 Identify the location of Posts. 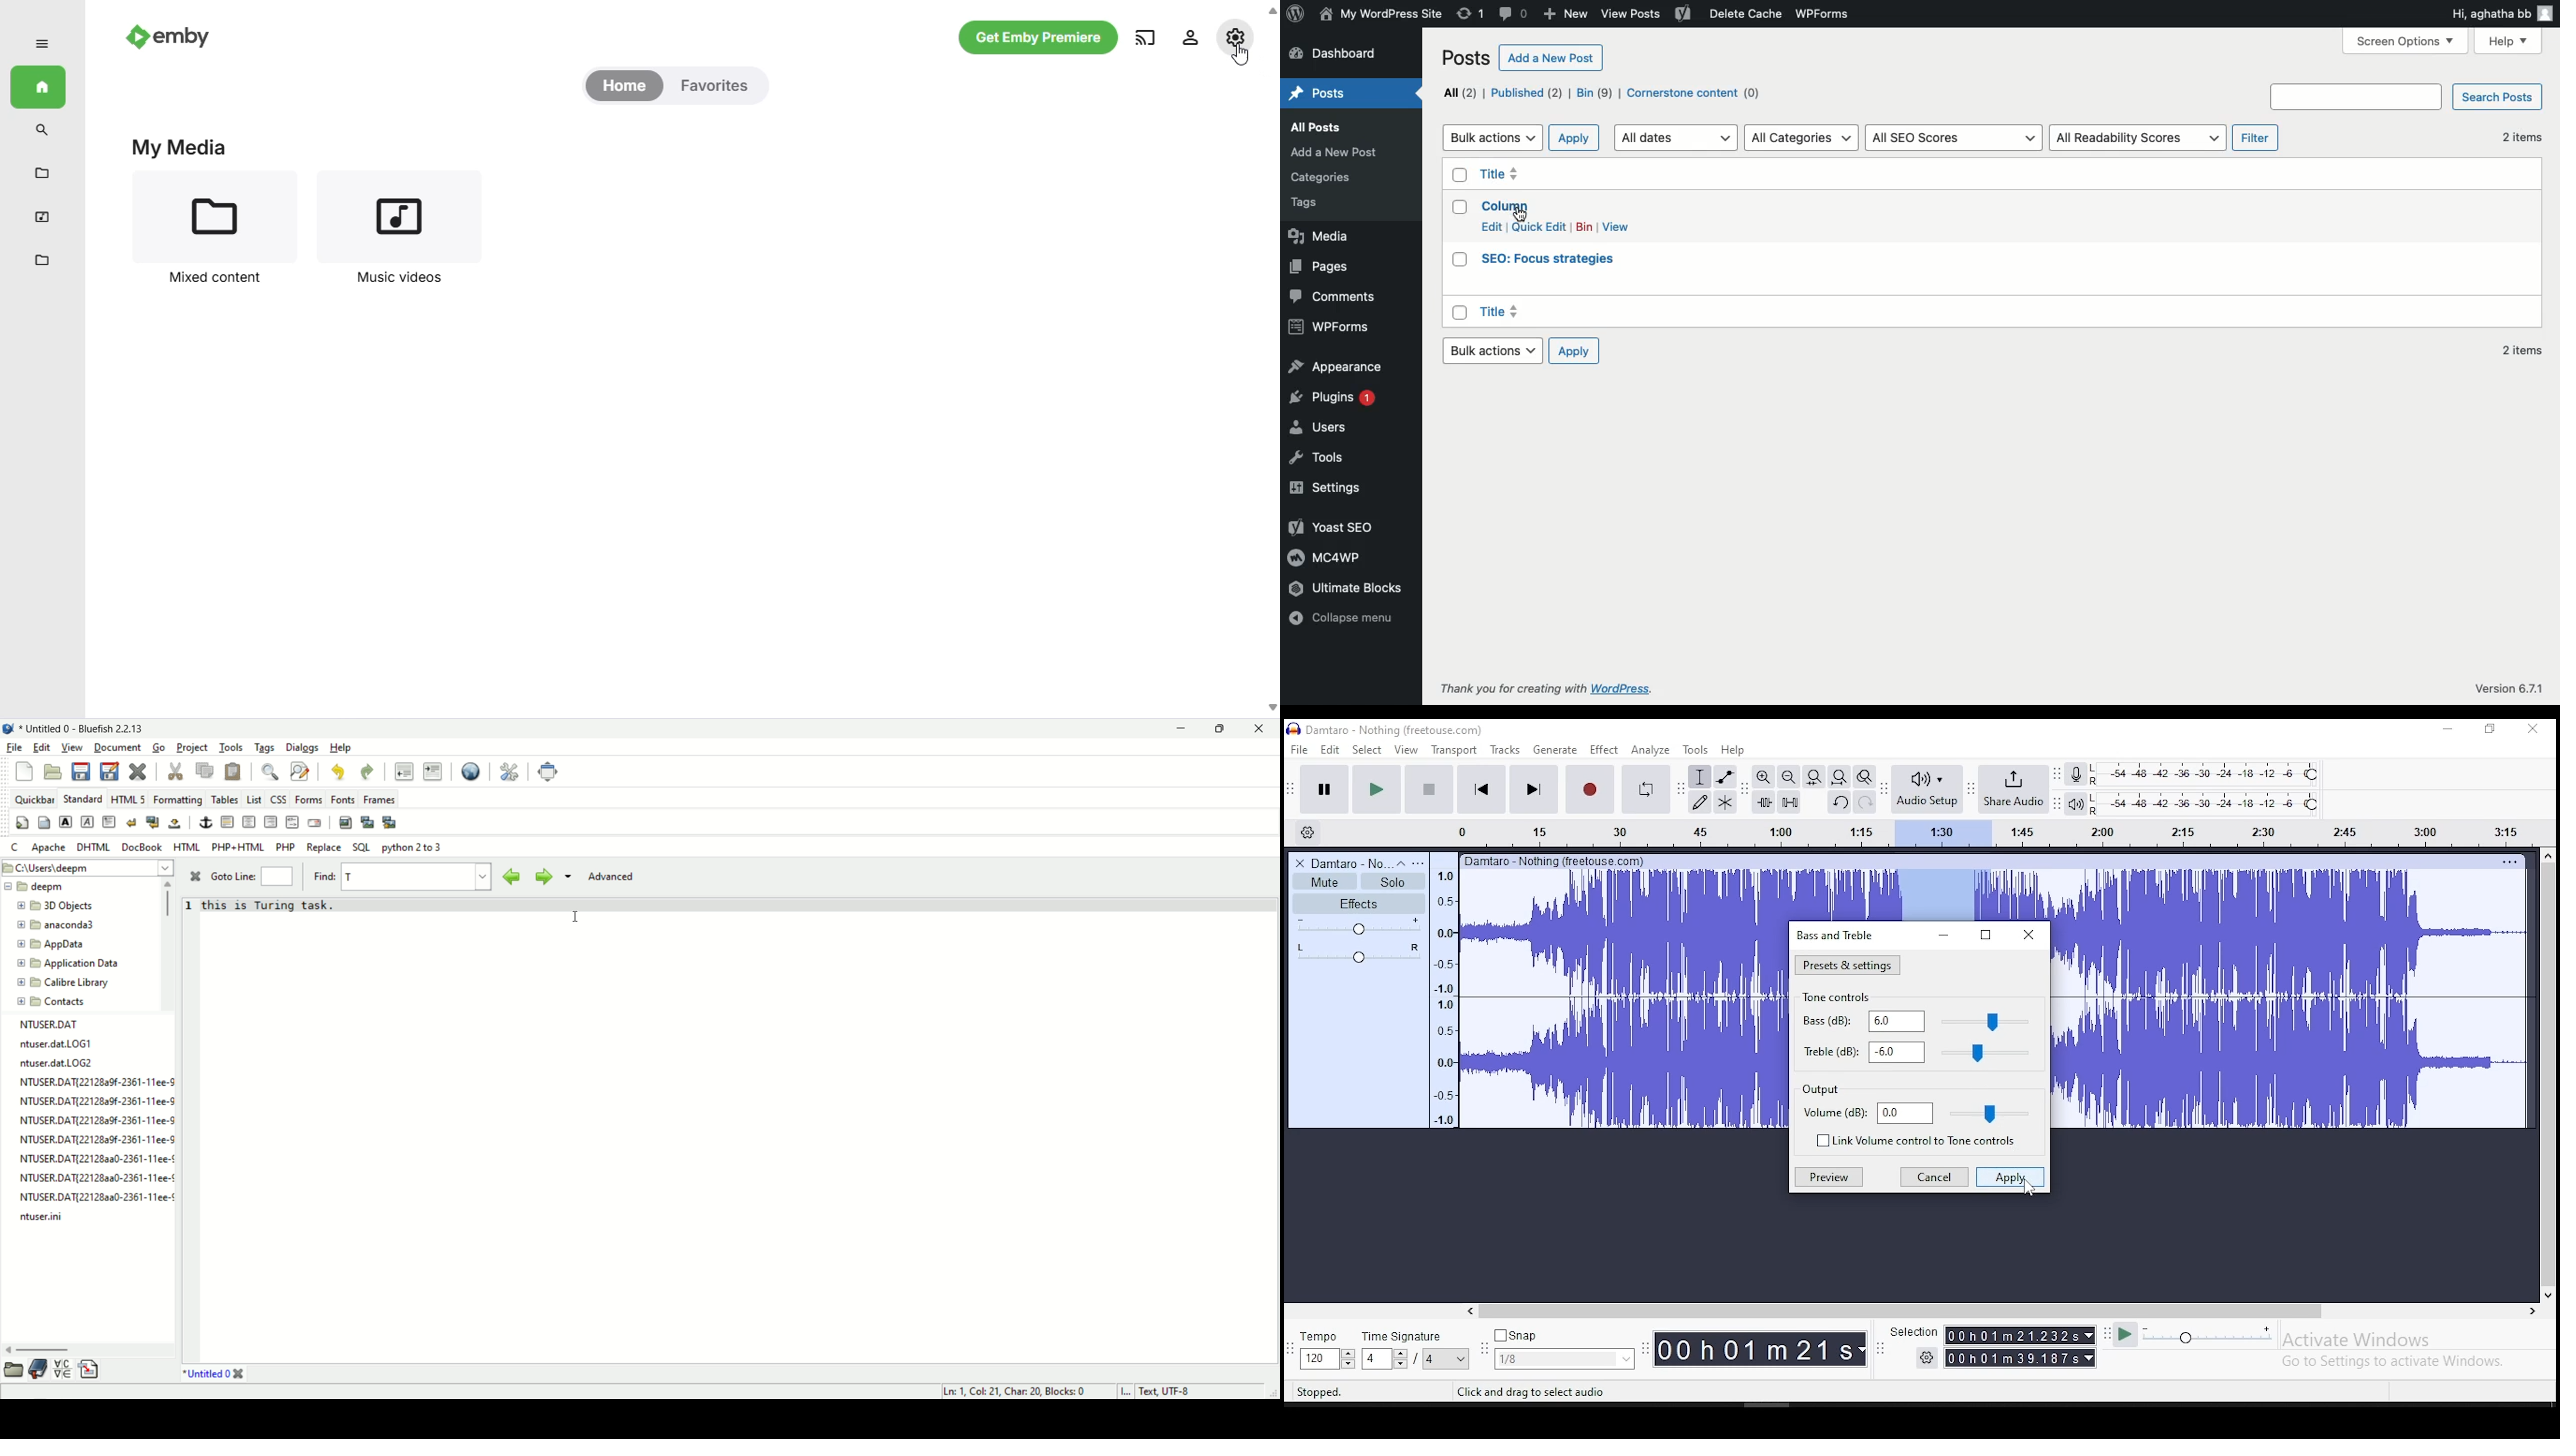
(1465, 58).